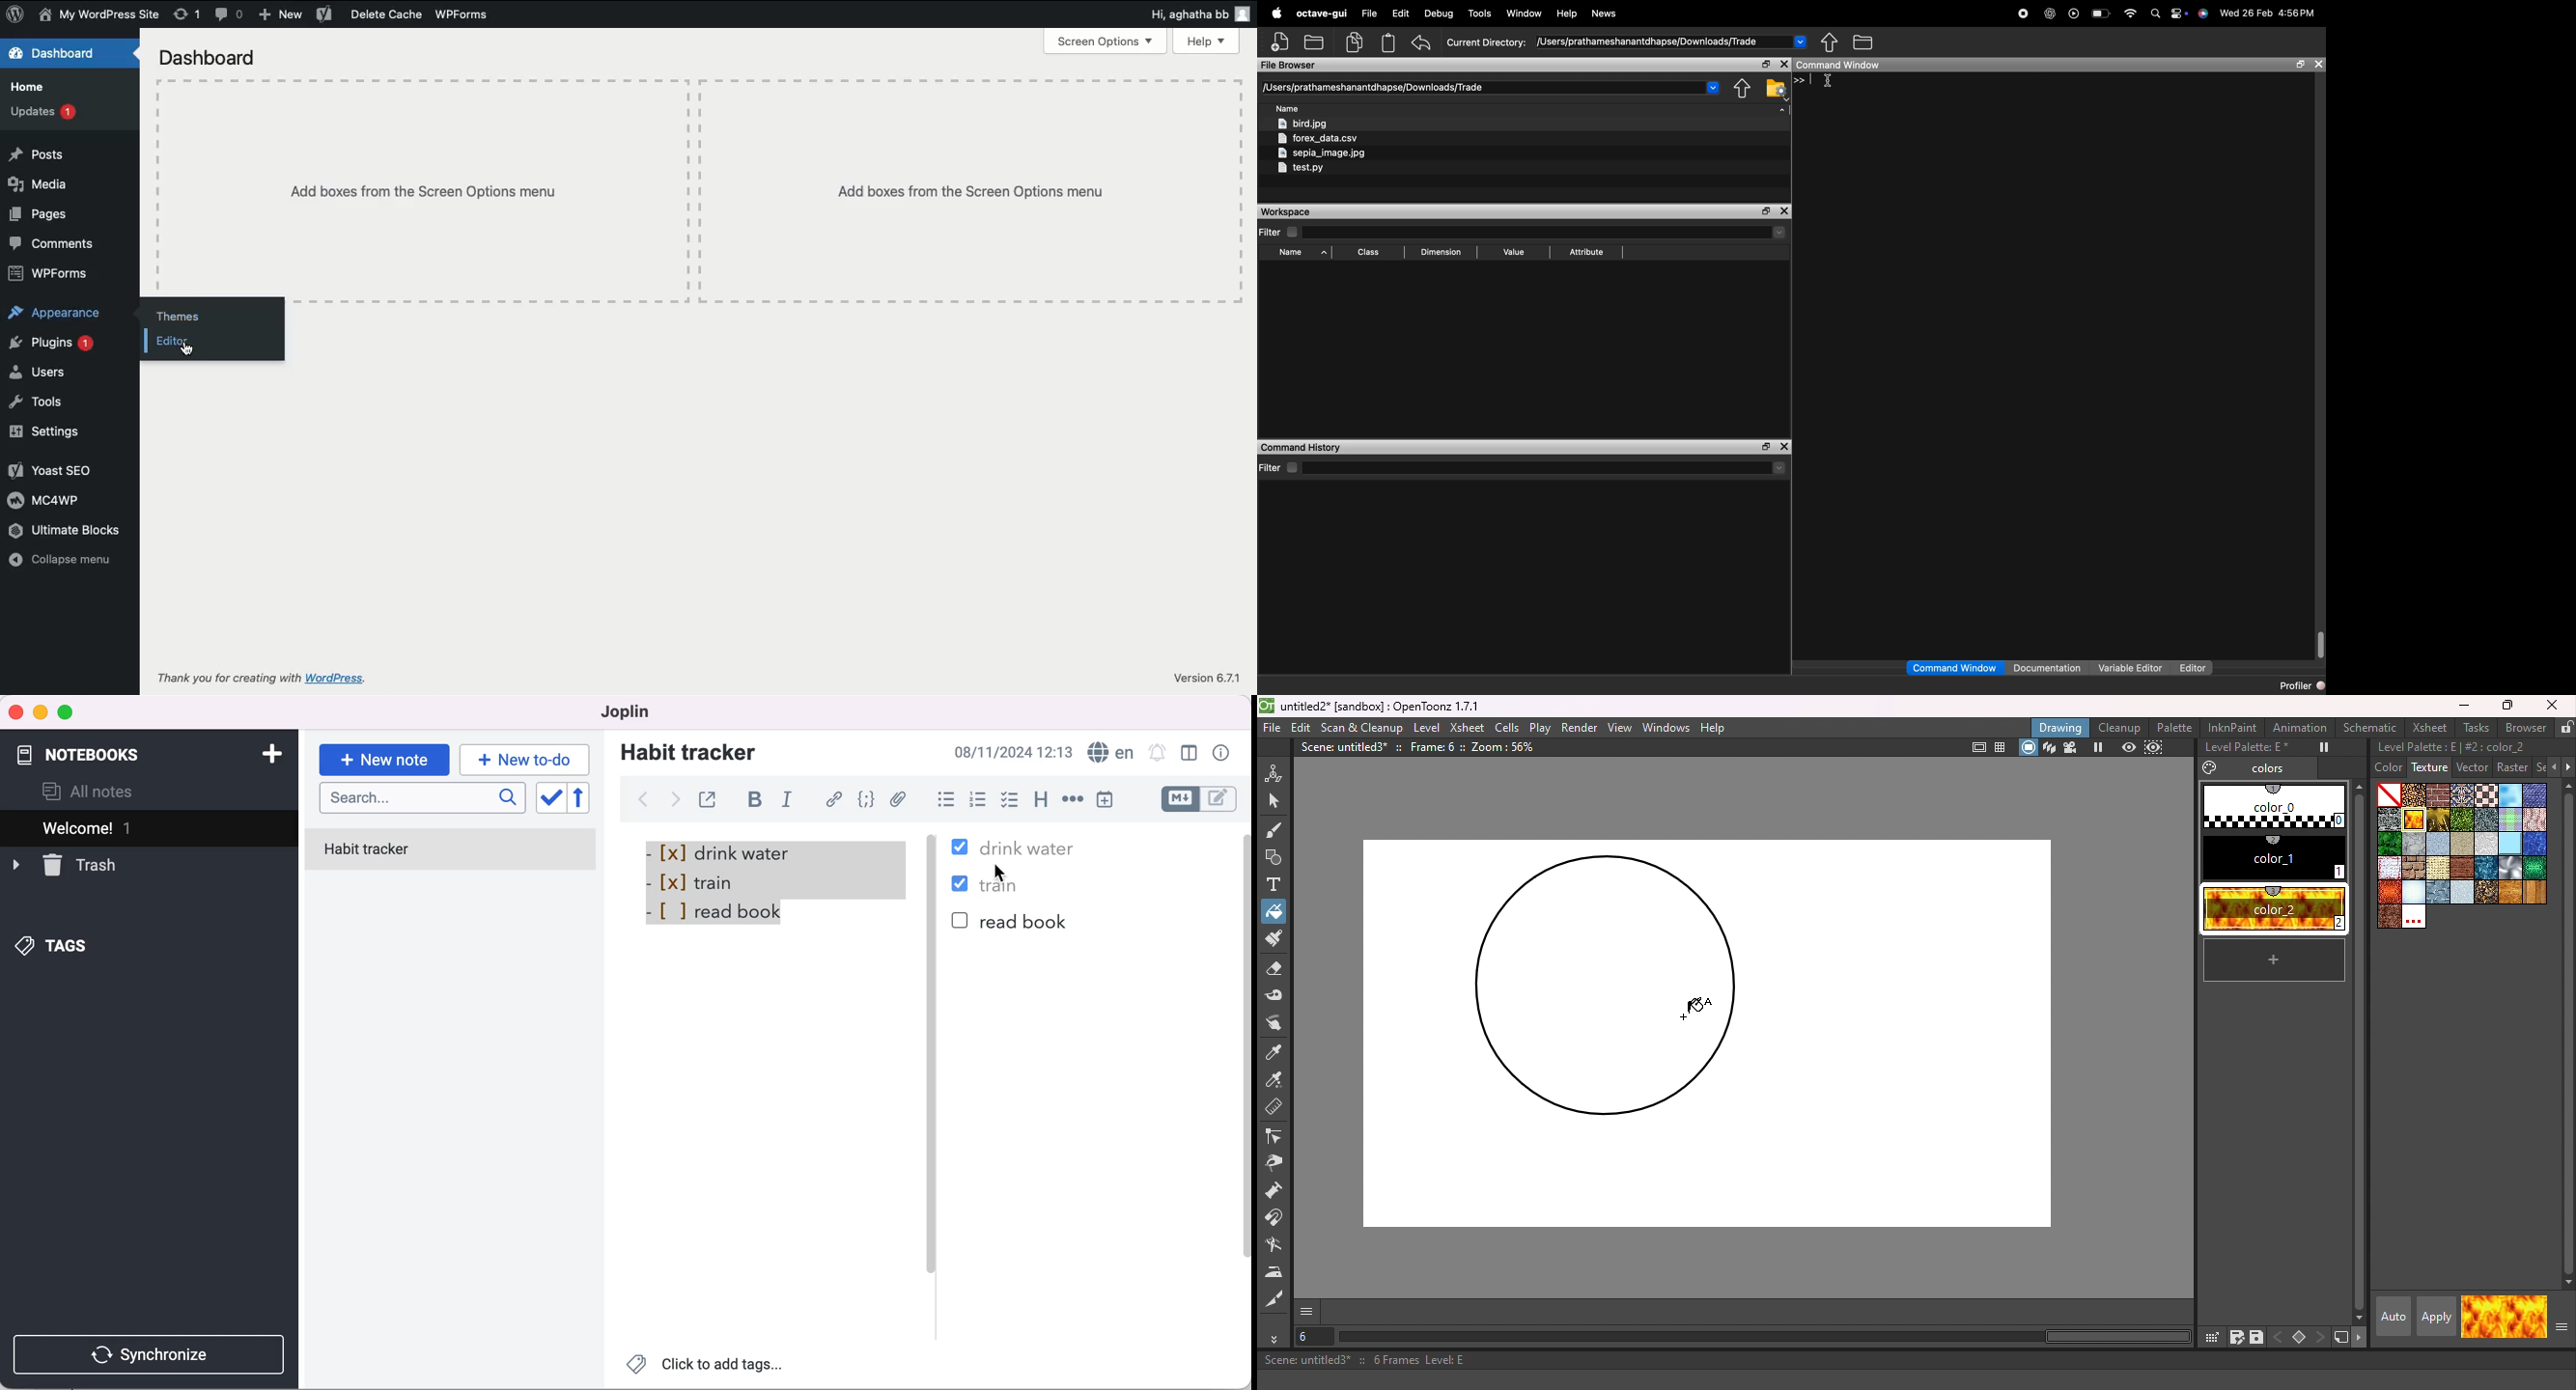 Image resolution: width=2576 pixels, height=1400 pixels. Describe the element at coordinates (901, 799) in the screenshot. I see `attach file` at that location.